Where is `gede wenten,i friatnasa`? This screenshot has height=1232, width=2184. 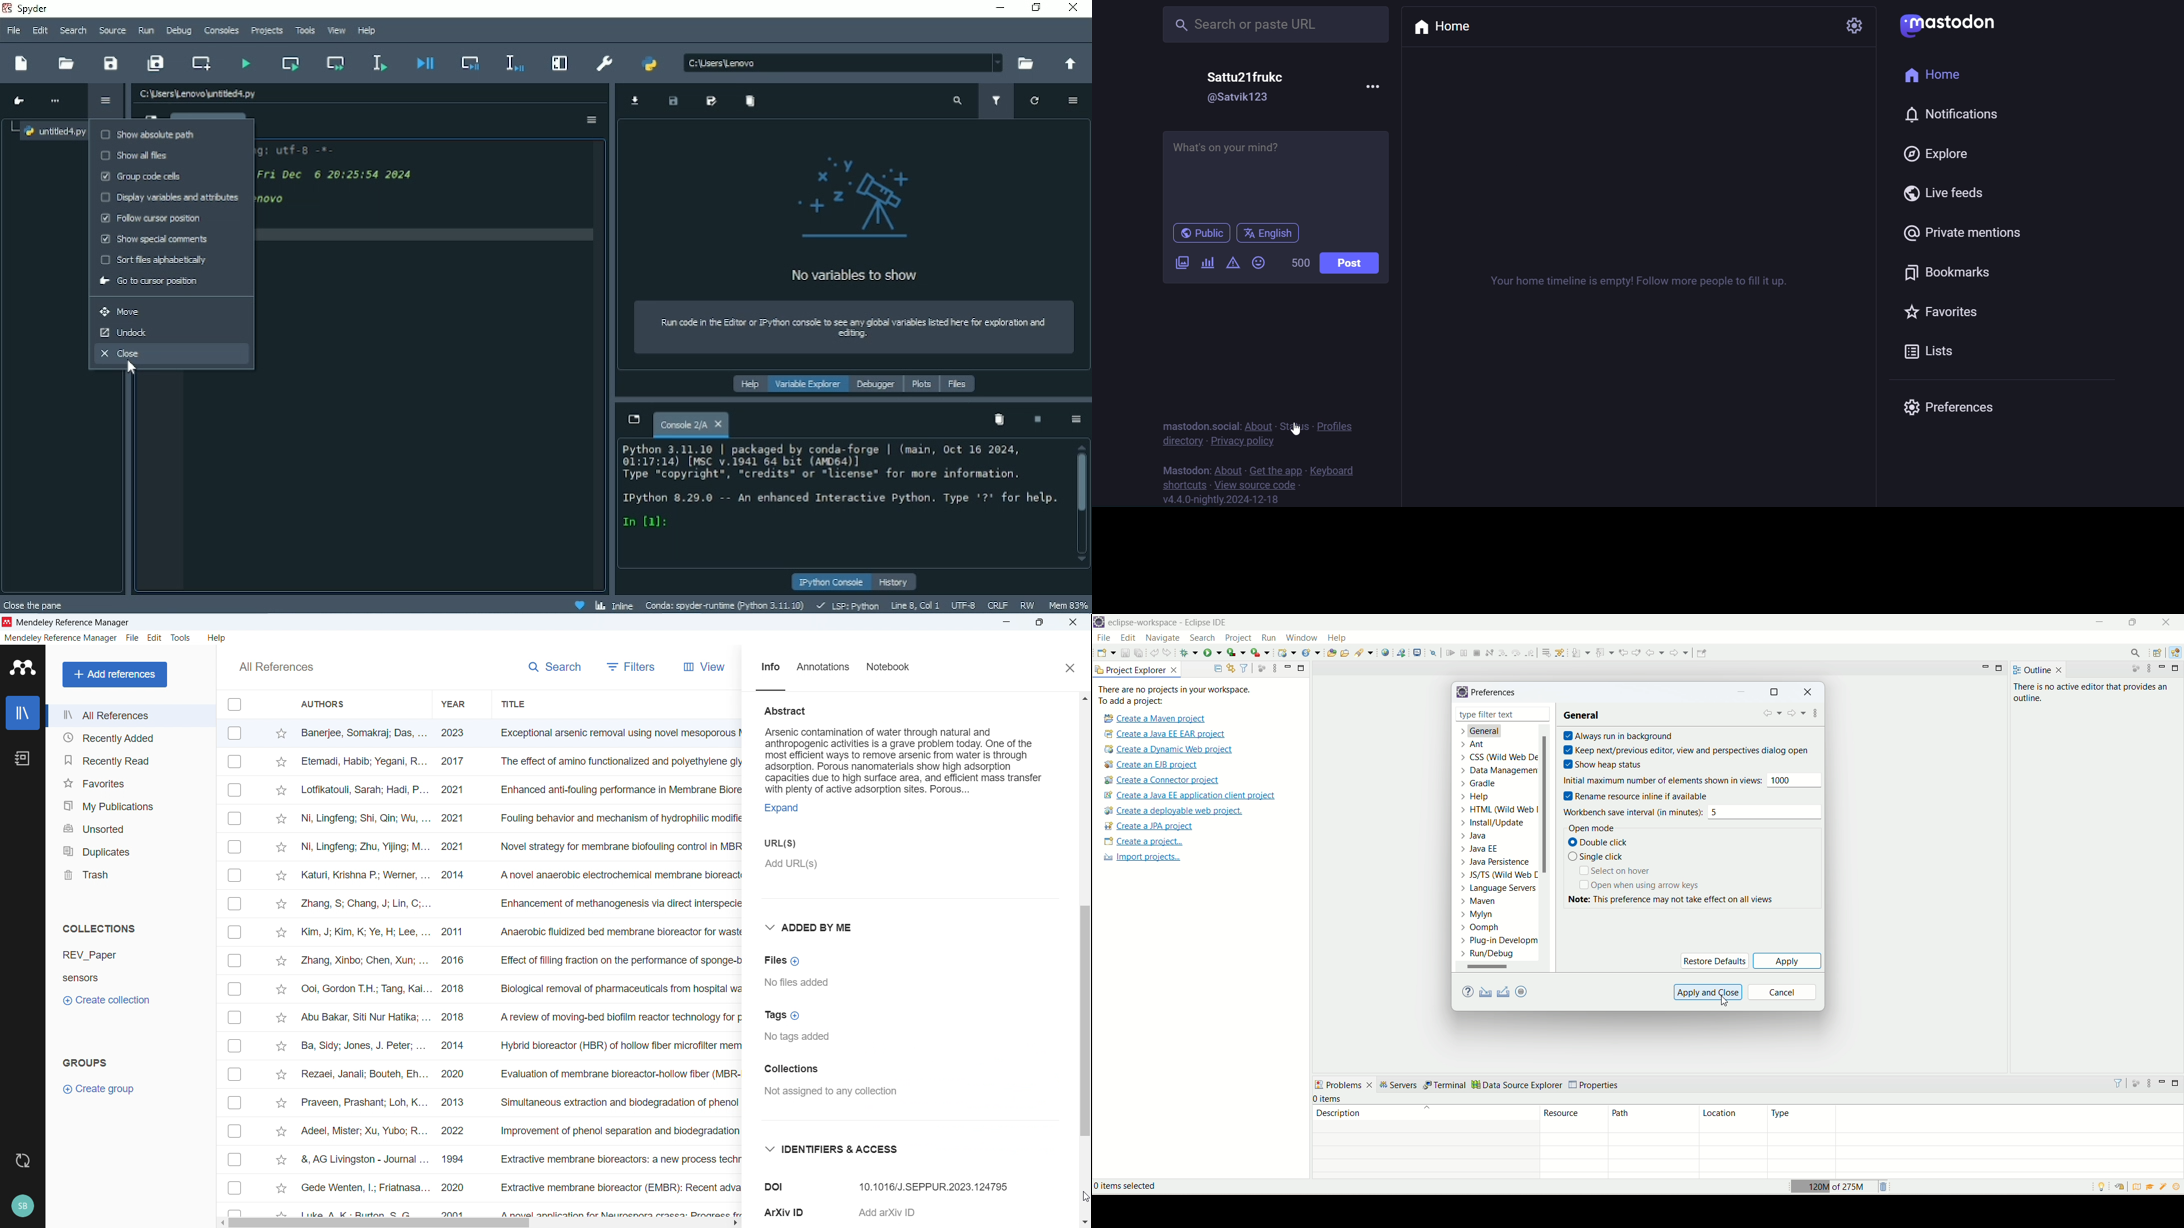 gede wenten,i friatnasa is located at coordinates (360, 1184).